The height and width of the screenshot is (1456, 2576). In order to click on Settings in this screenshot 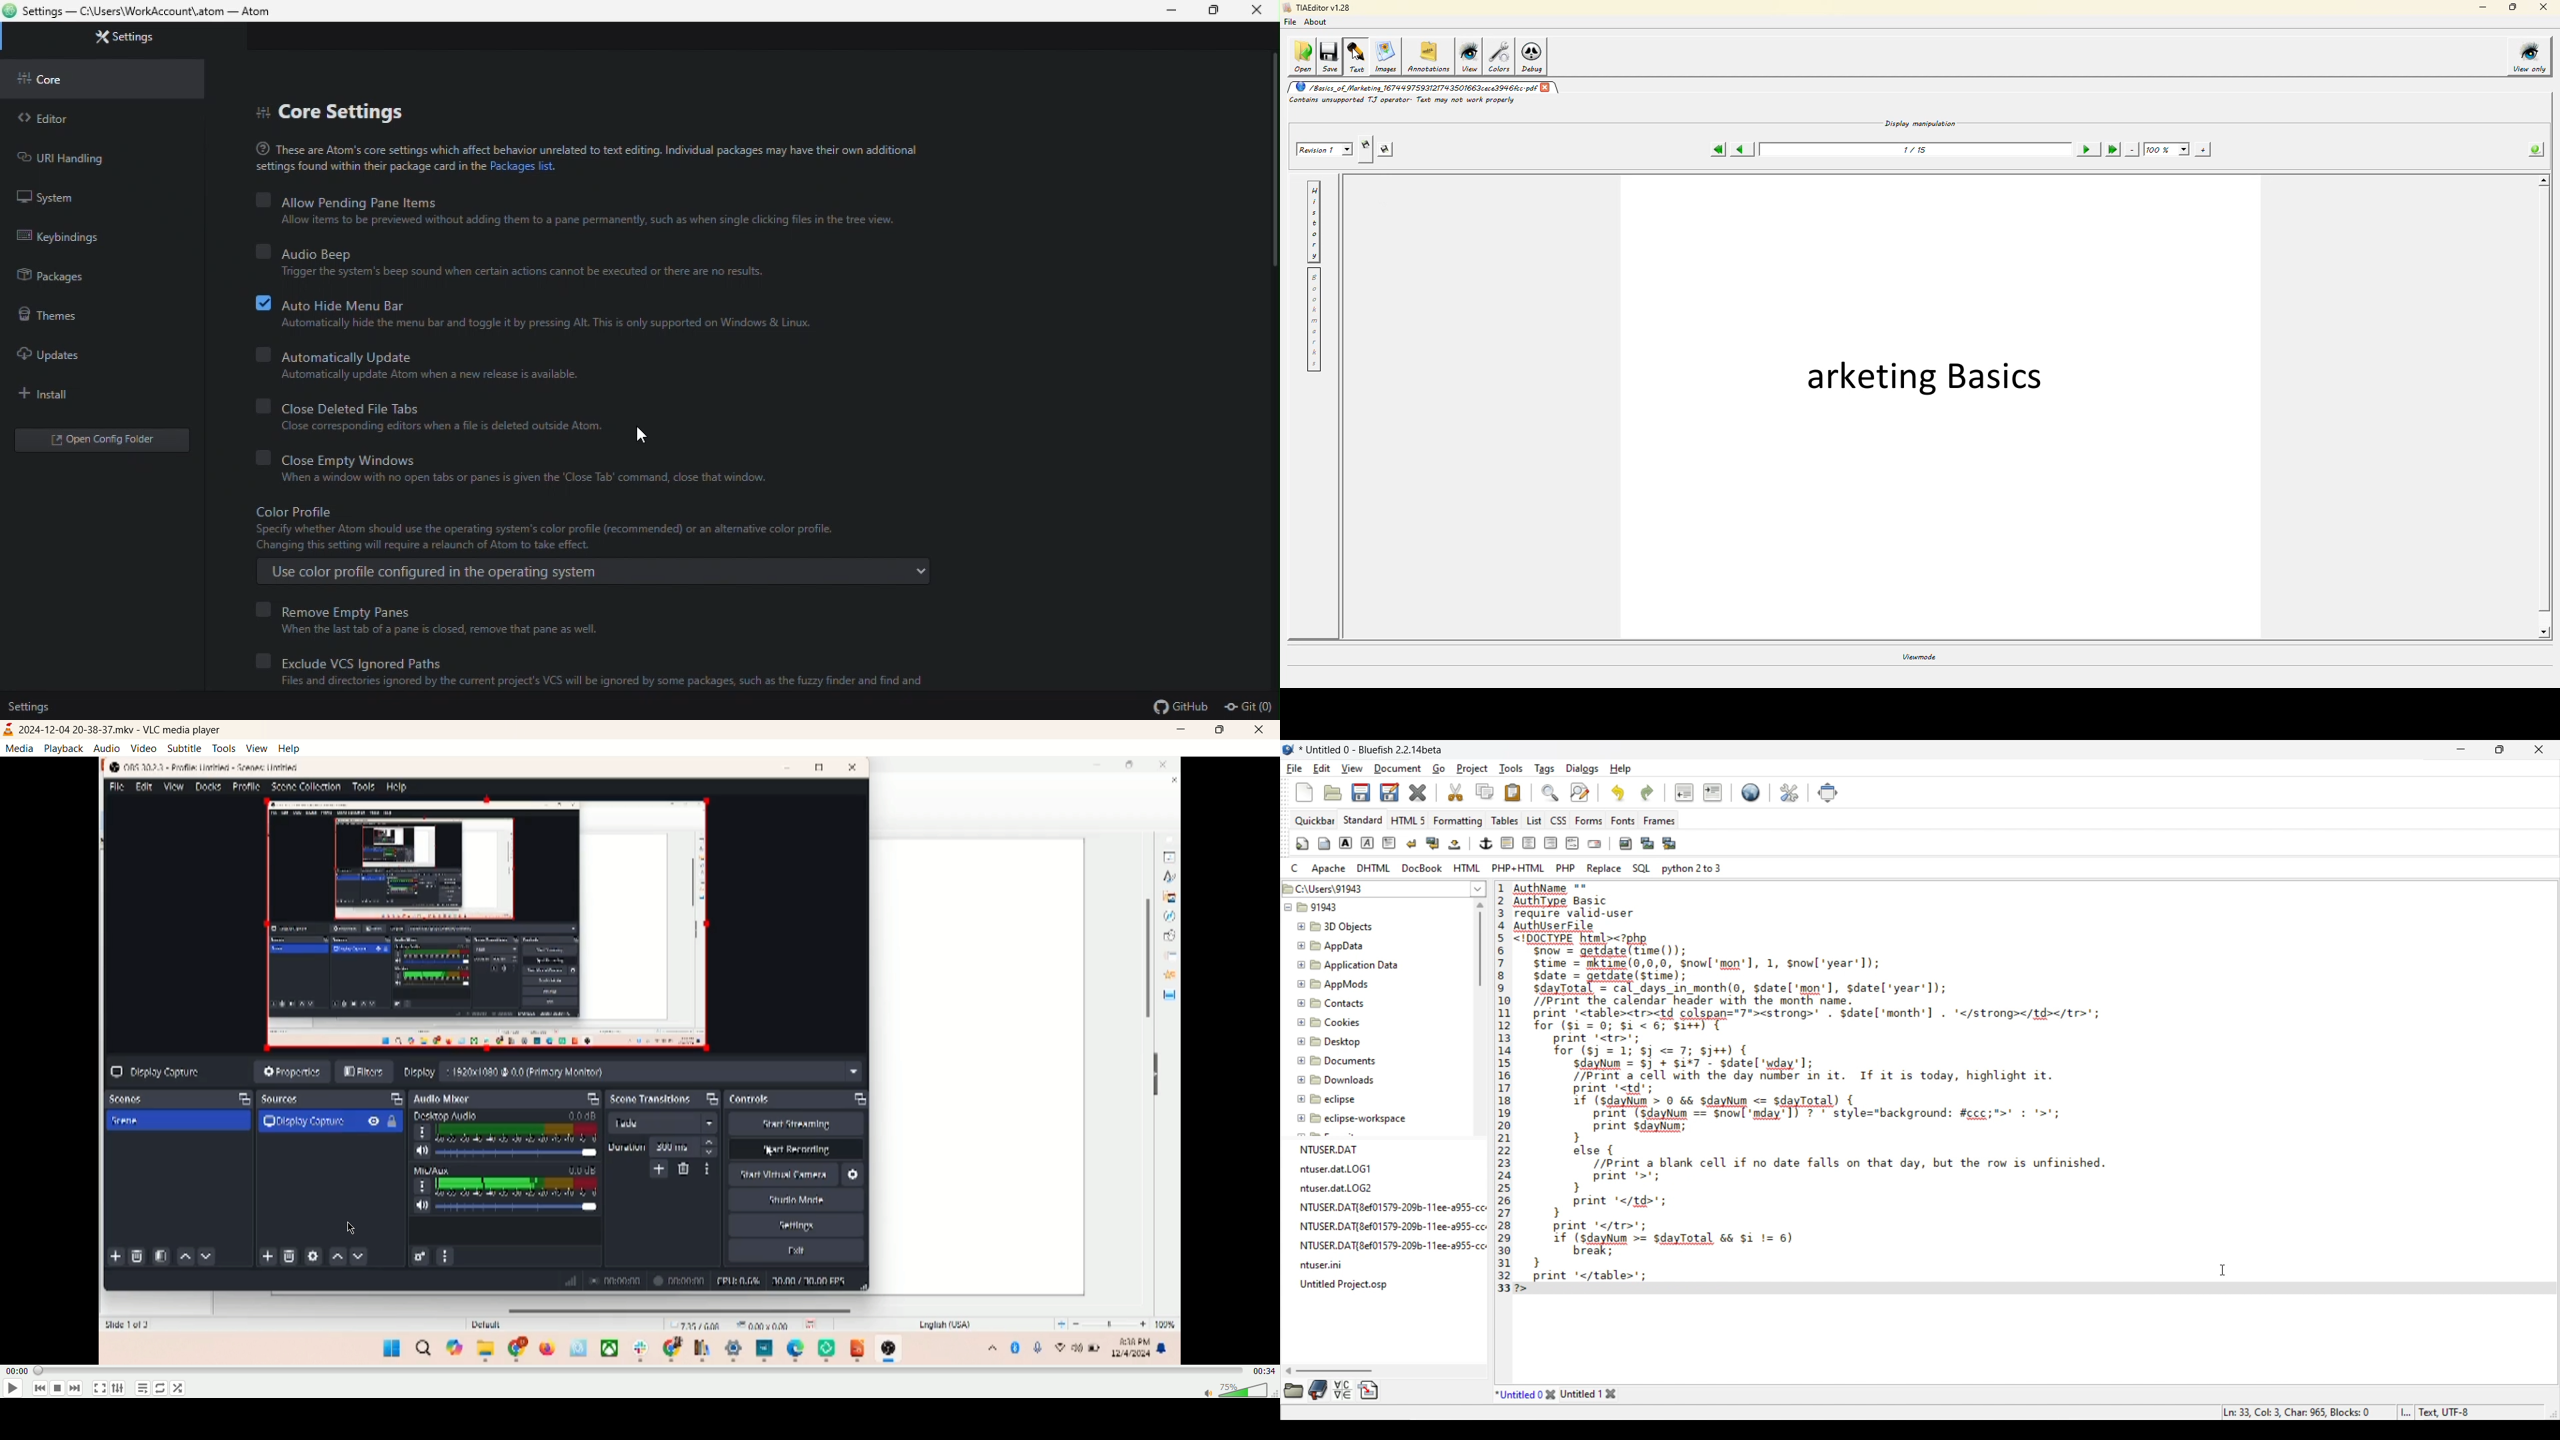, I will do `click(119, 37)`.